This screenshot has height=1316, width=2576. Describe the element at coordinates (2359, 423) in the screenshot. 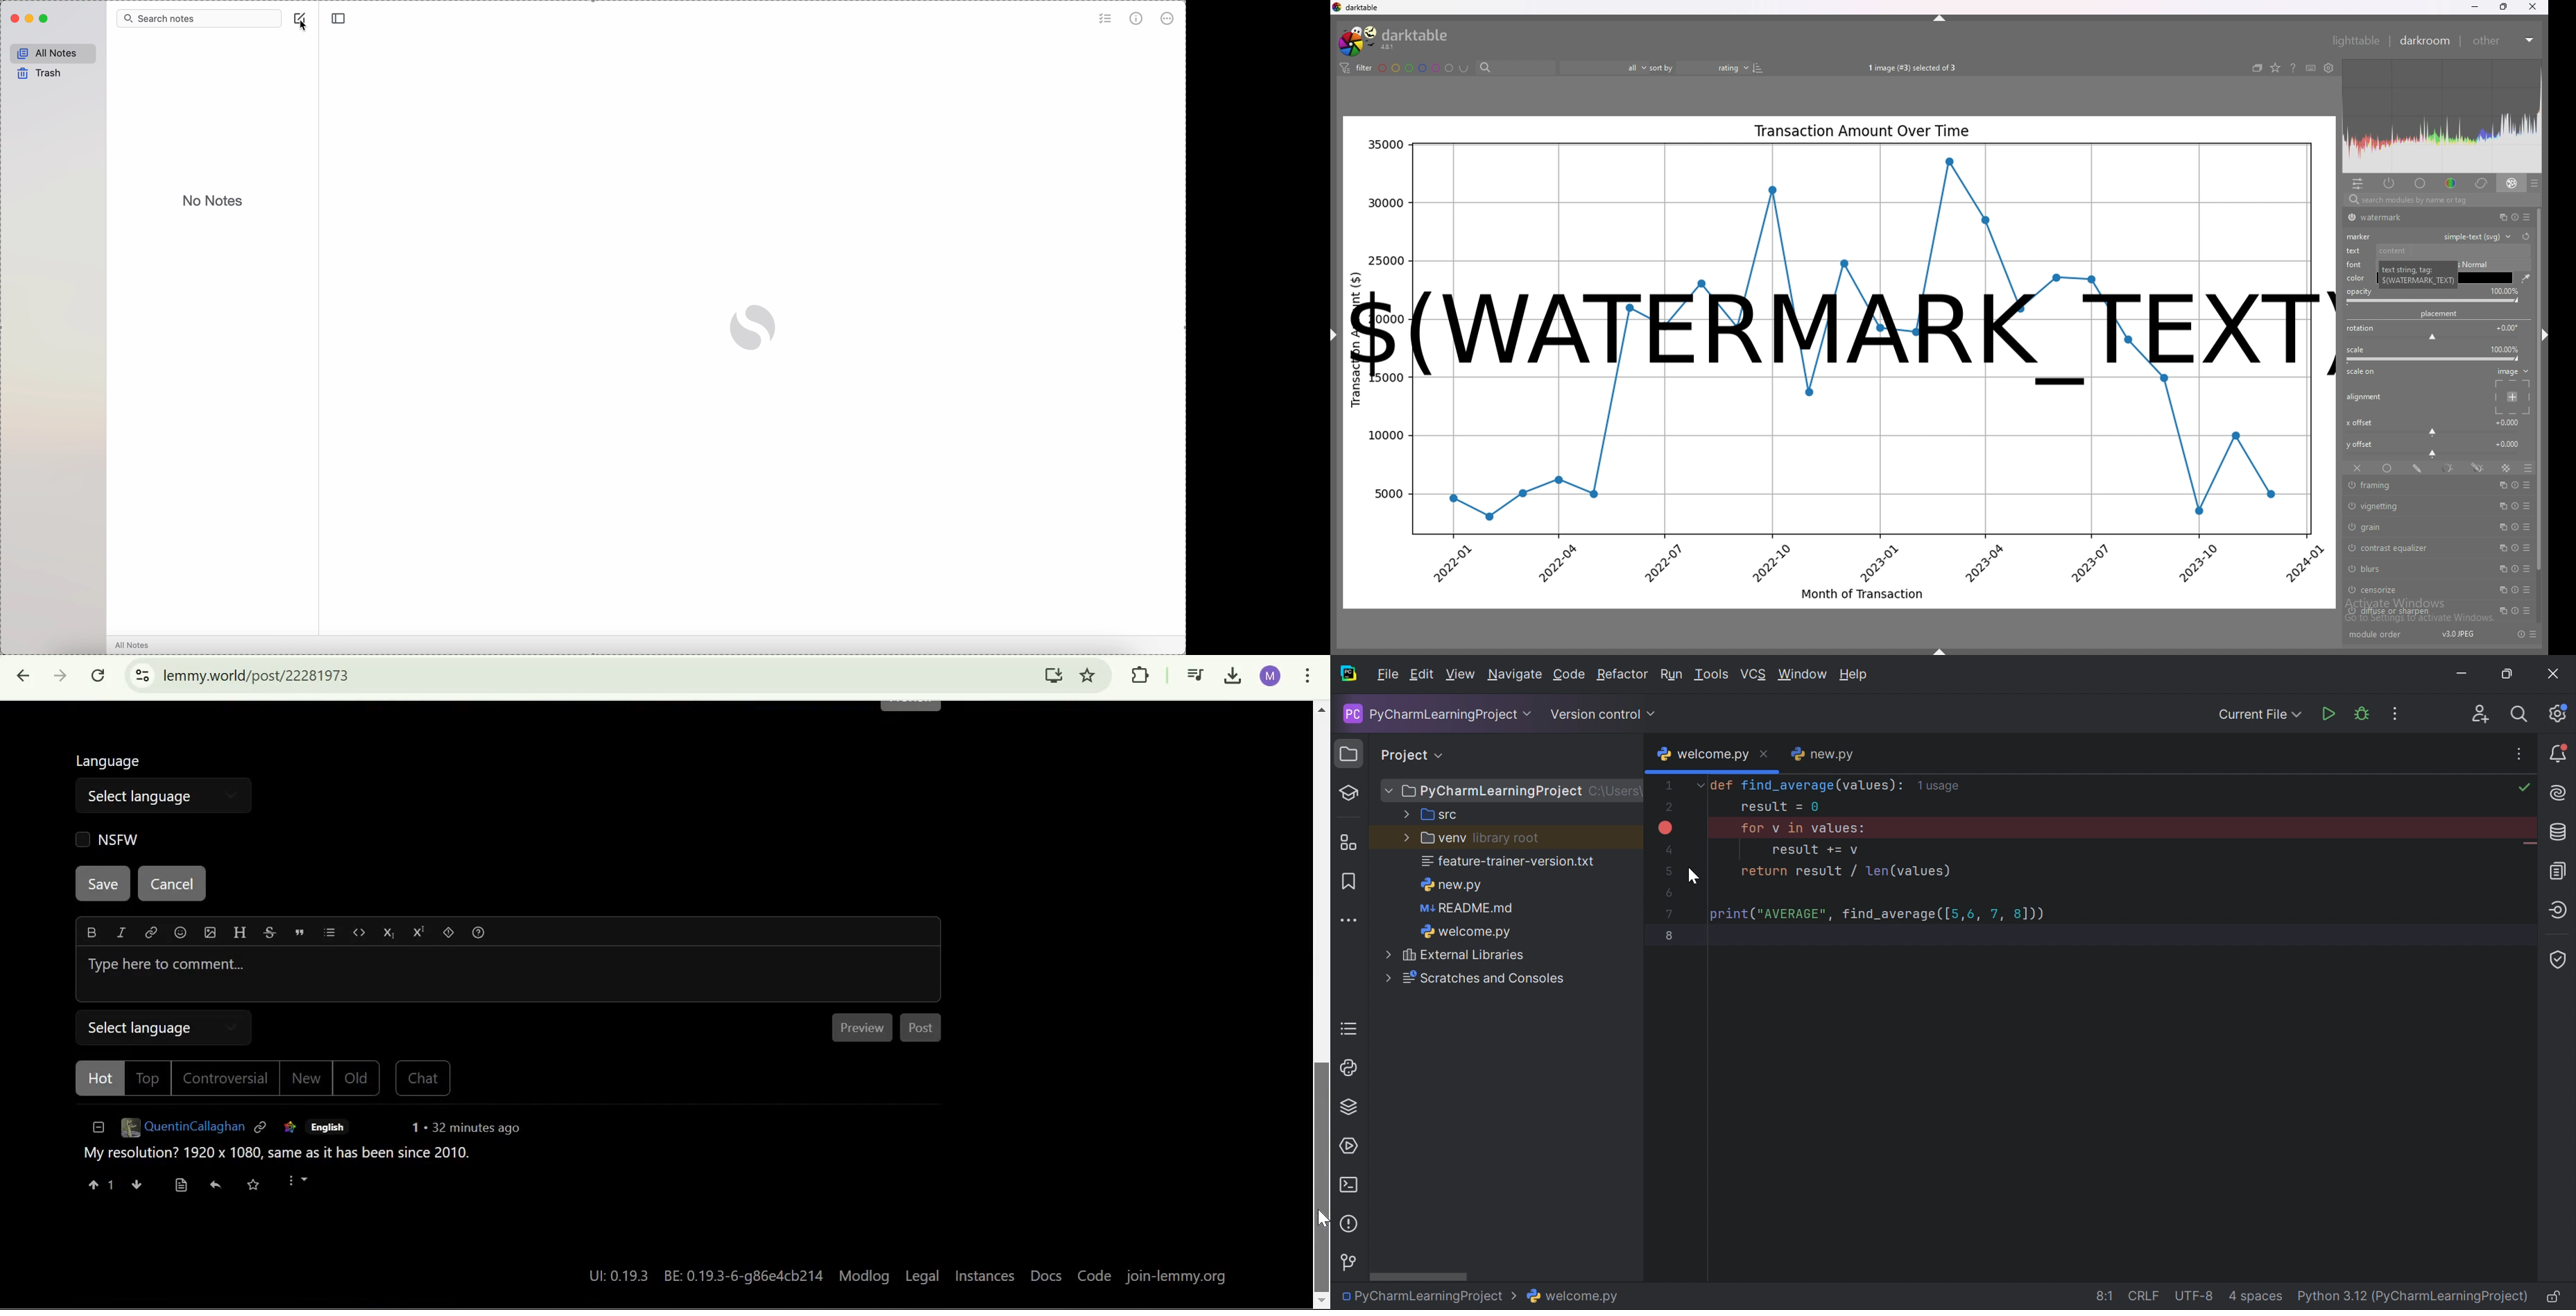

I see `x offset` at that location.